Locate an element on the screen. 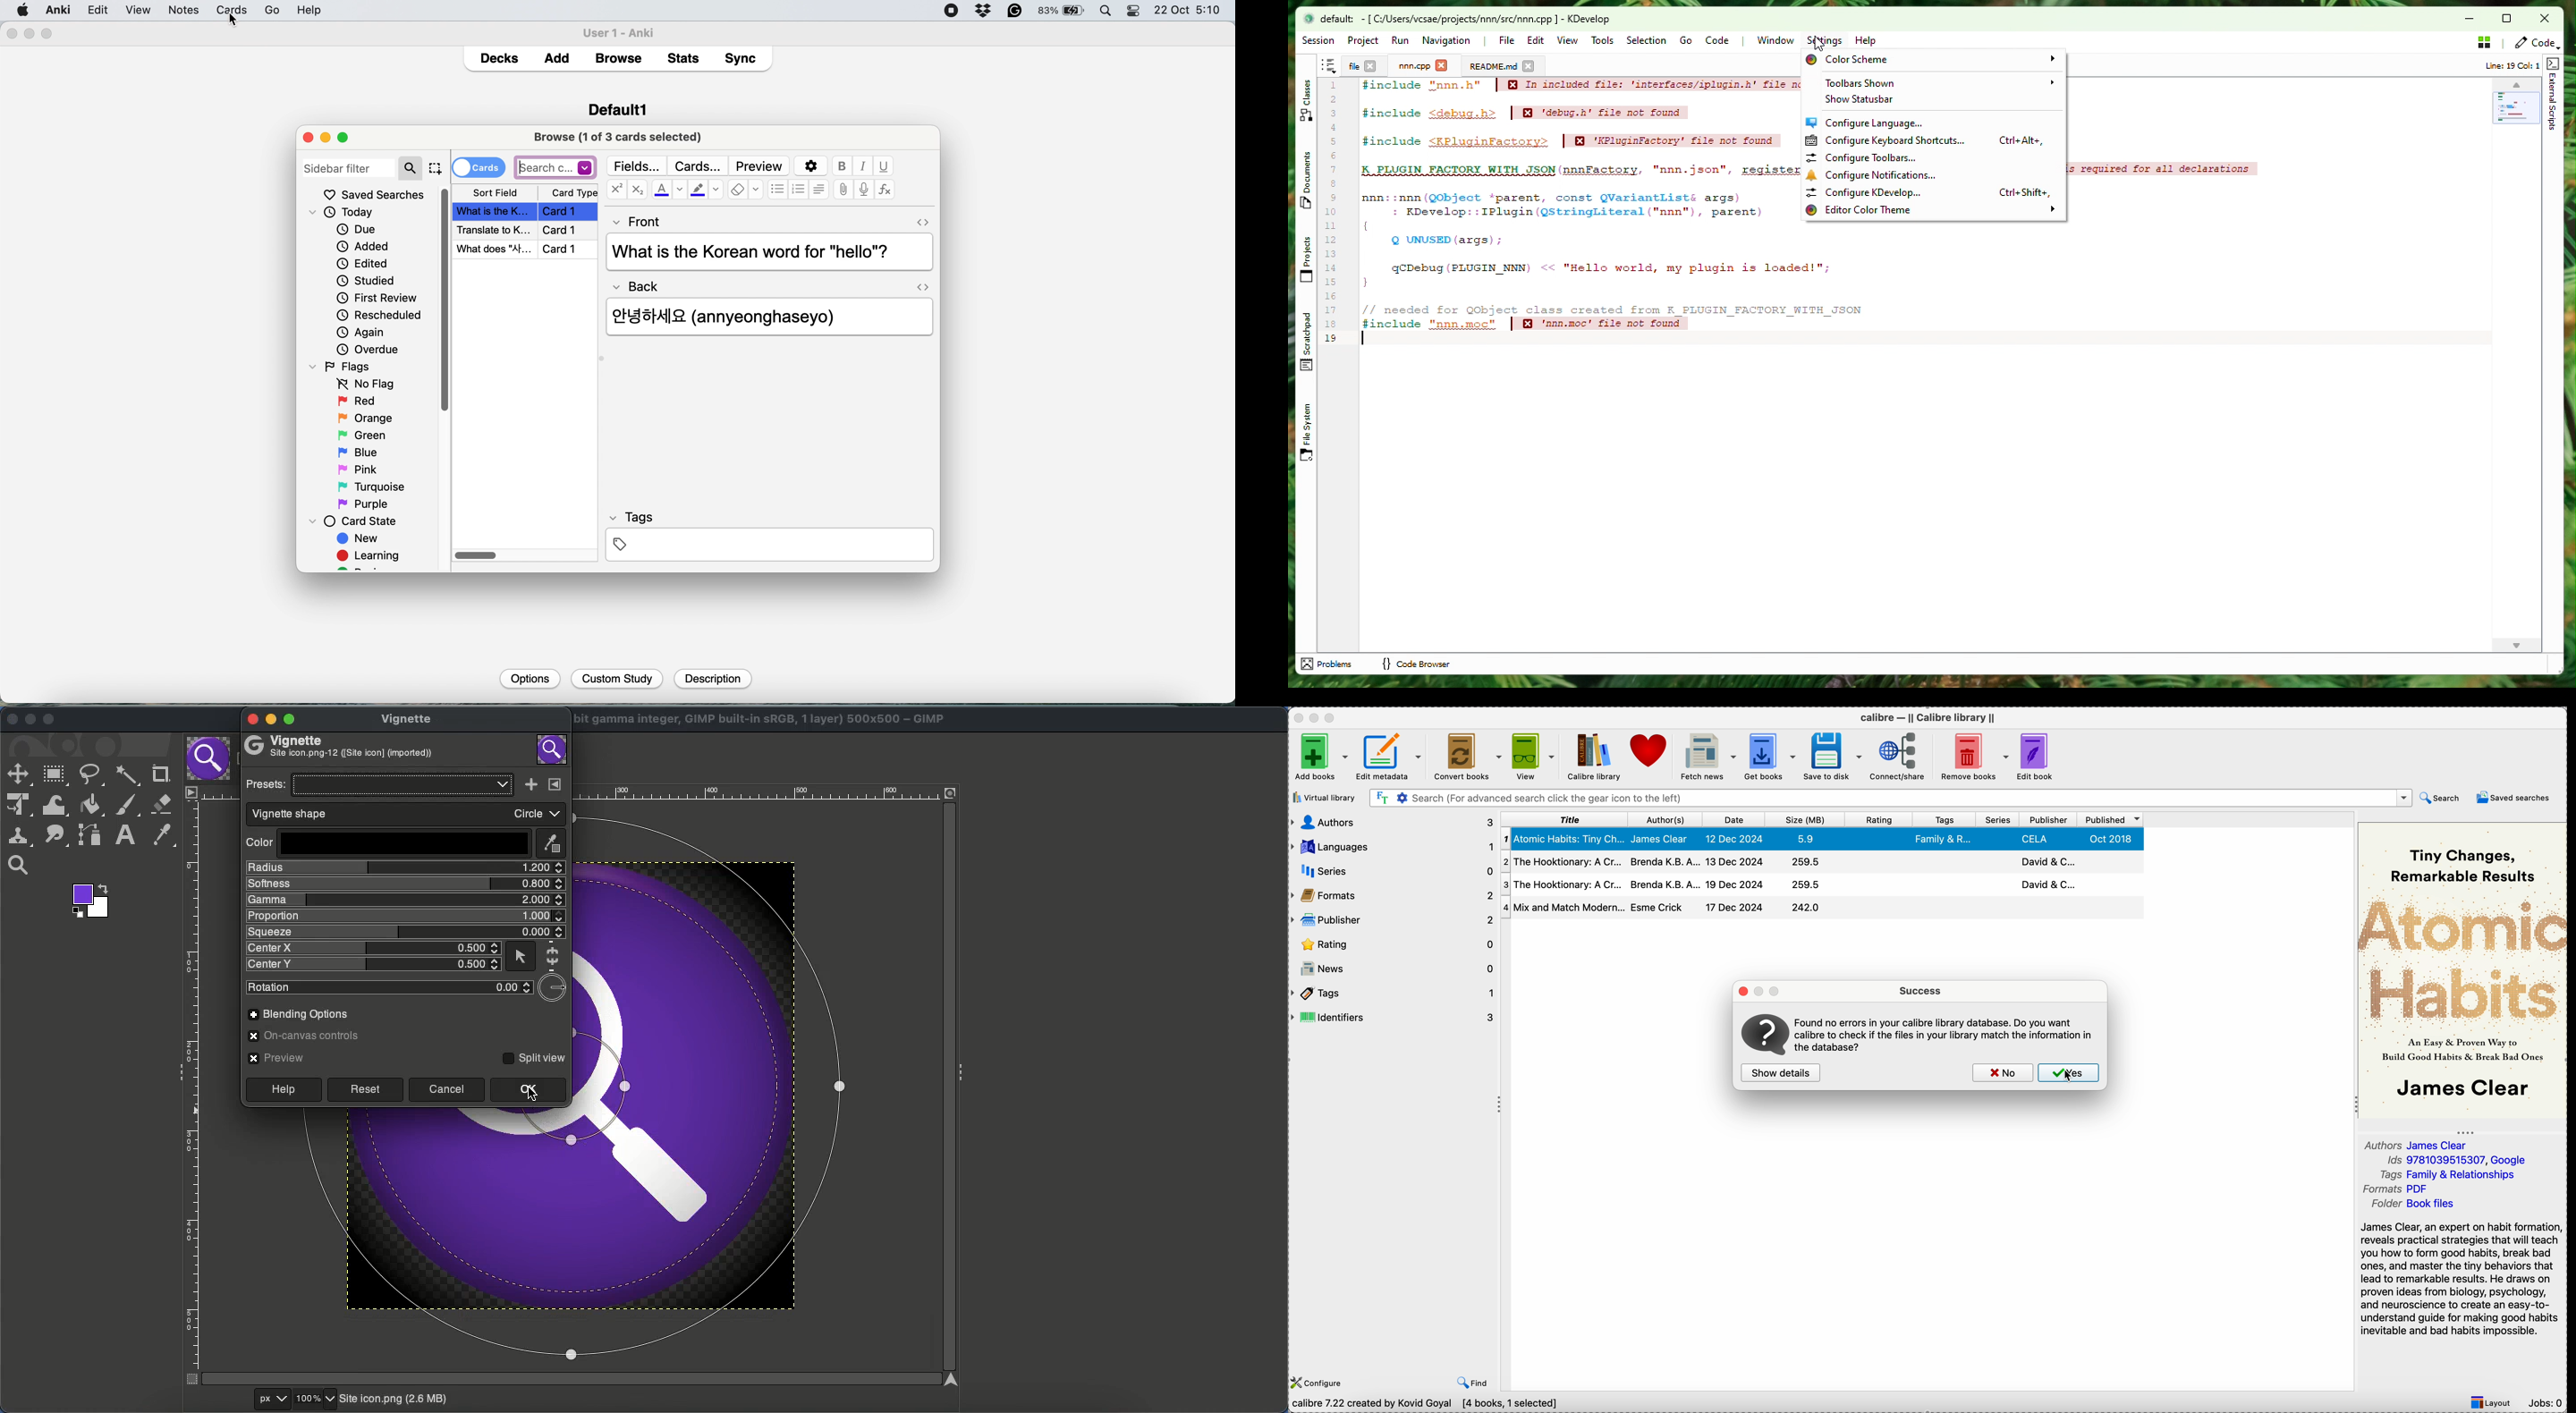 The width and height of the screenshot is (2576, 1428). help is located at coordinates (262, 9).